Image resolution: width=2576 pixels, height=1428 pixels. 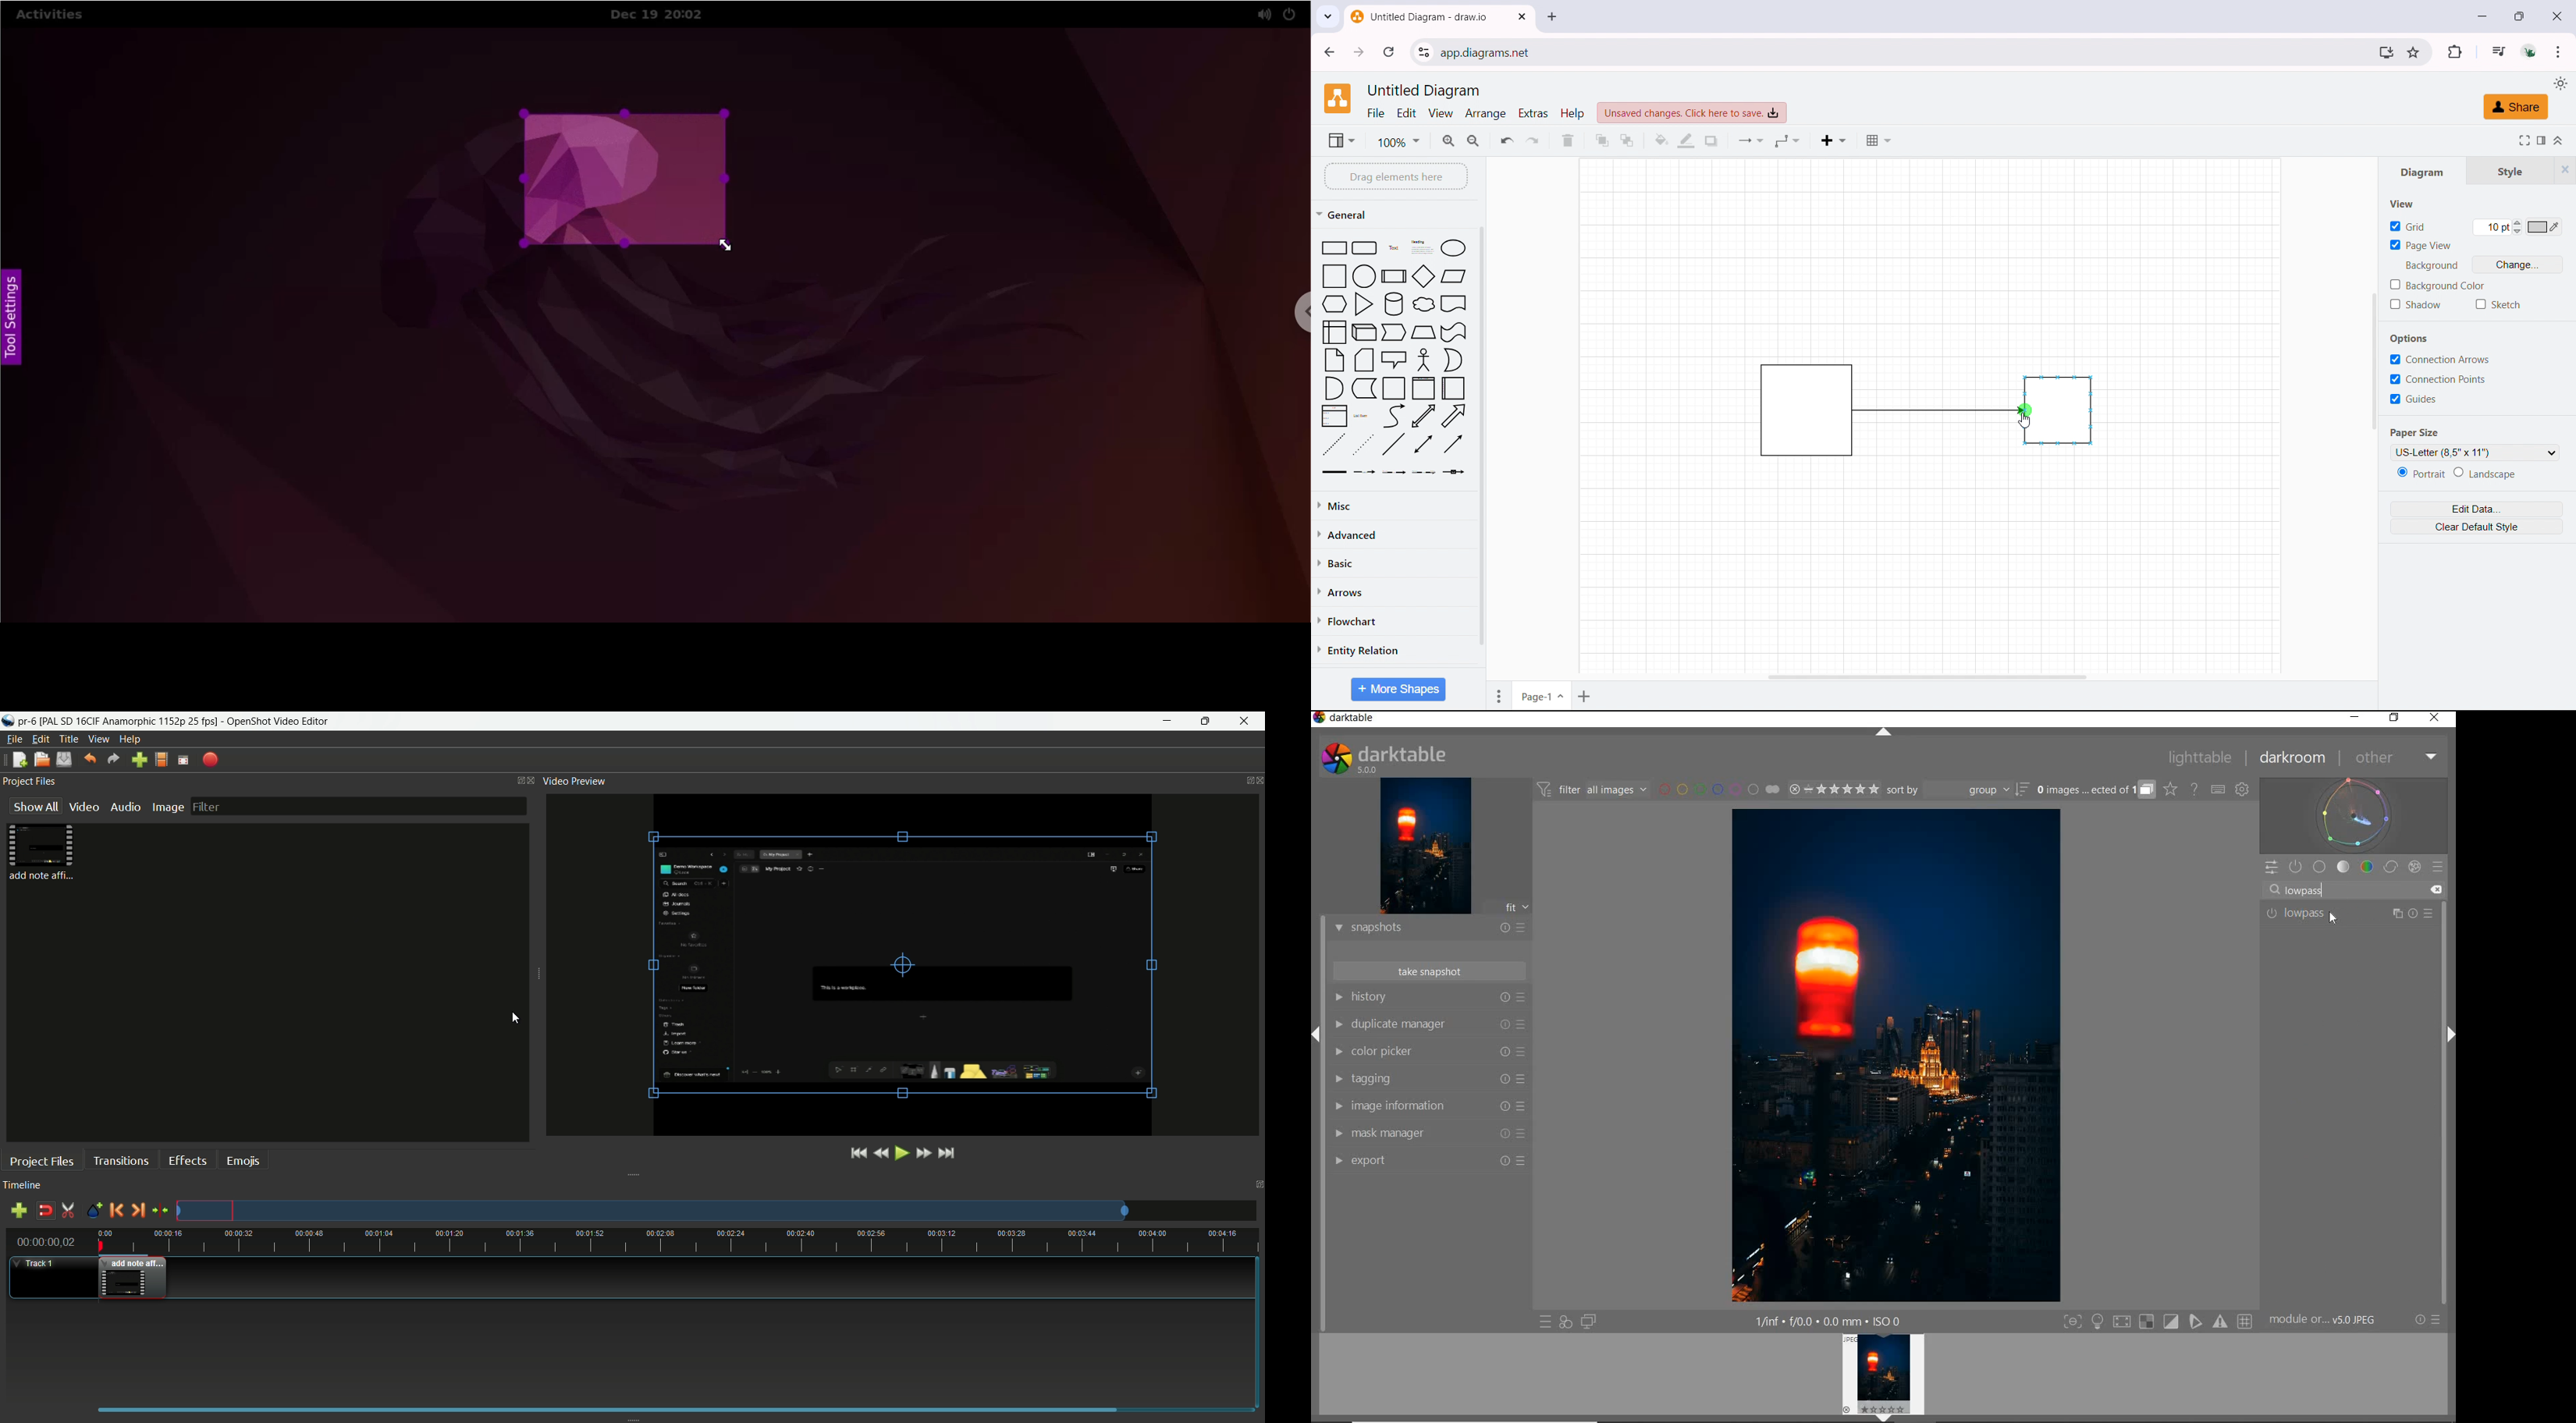 What do you see at coordinates (950, 1153) in the screenshot?
I see `jump to end` at bounding box center [950, 1153].